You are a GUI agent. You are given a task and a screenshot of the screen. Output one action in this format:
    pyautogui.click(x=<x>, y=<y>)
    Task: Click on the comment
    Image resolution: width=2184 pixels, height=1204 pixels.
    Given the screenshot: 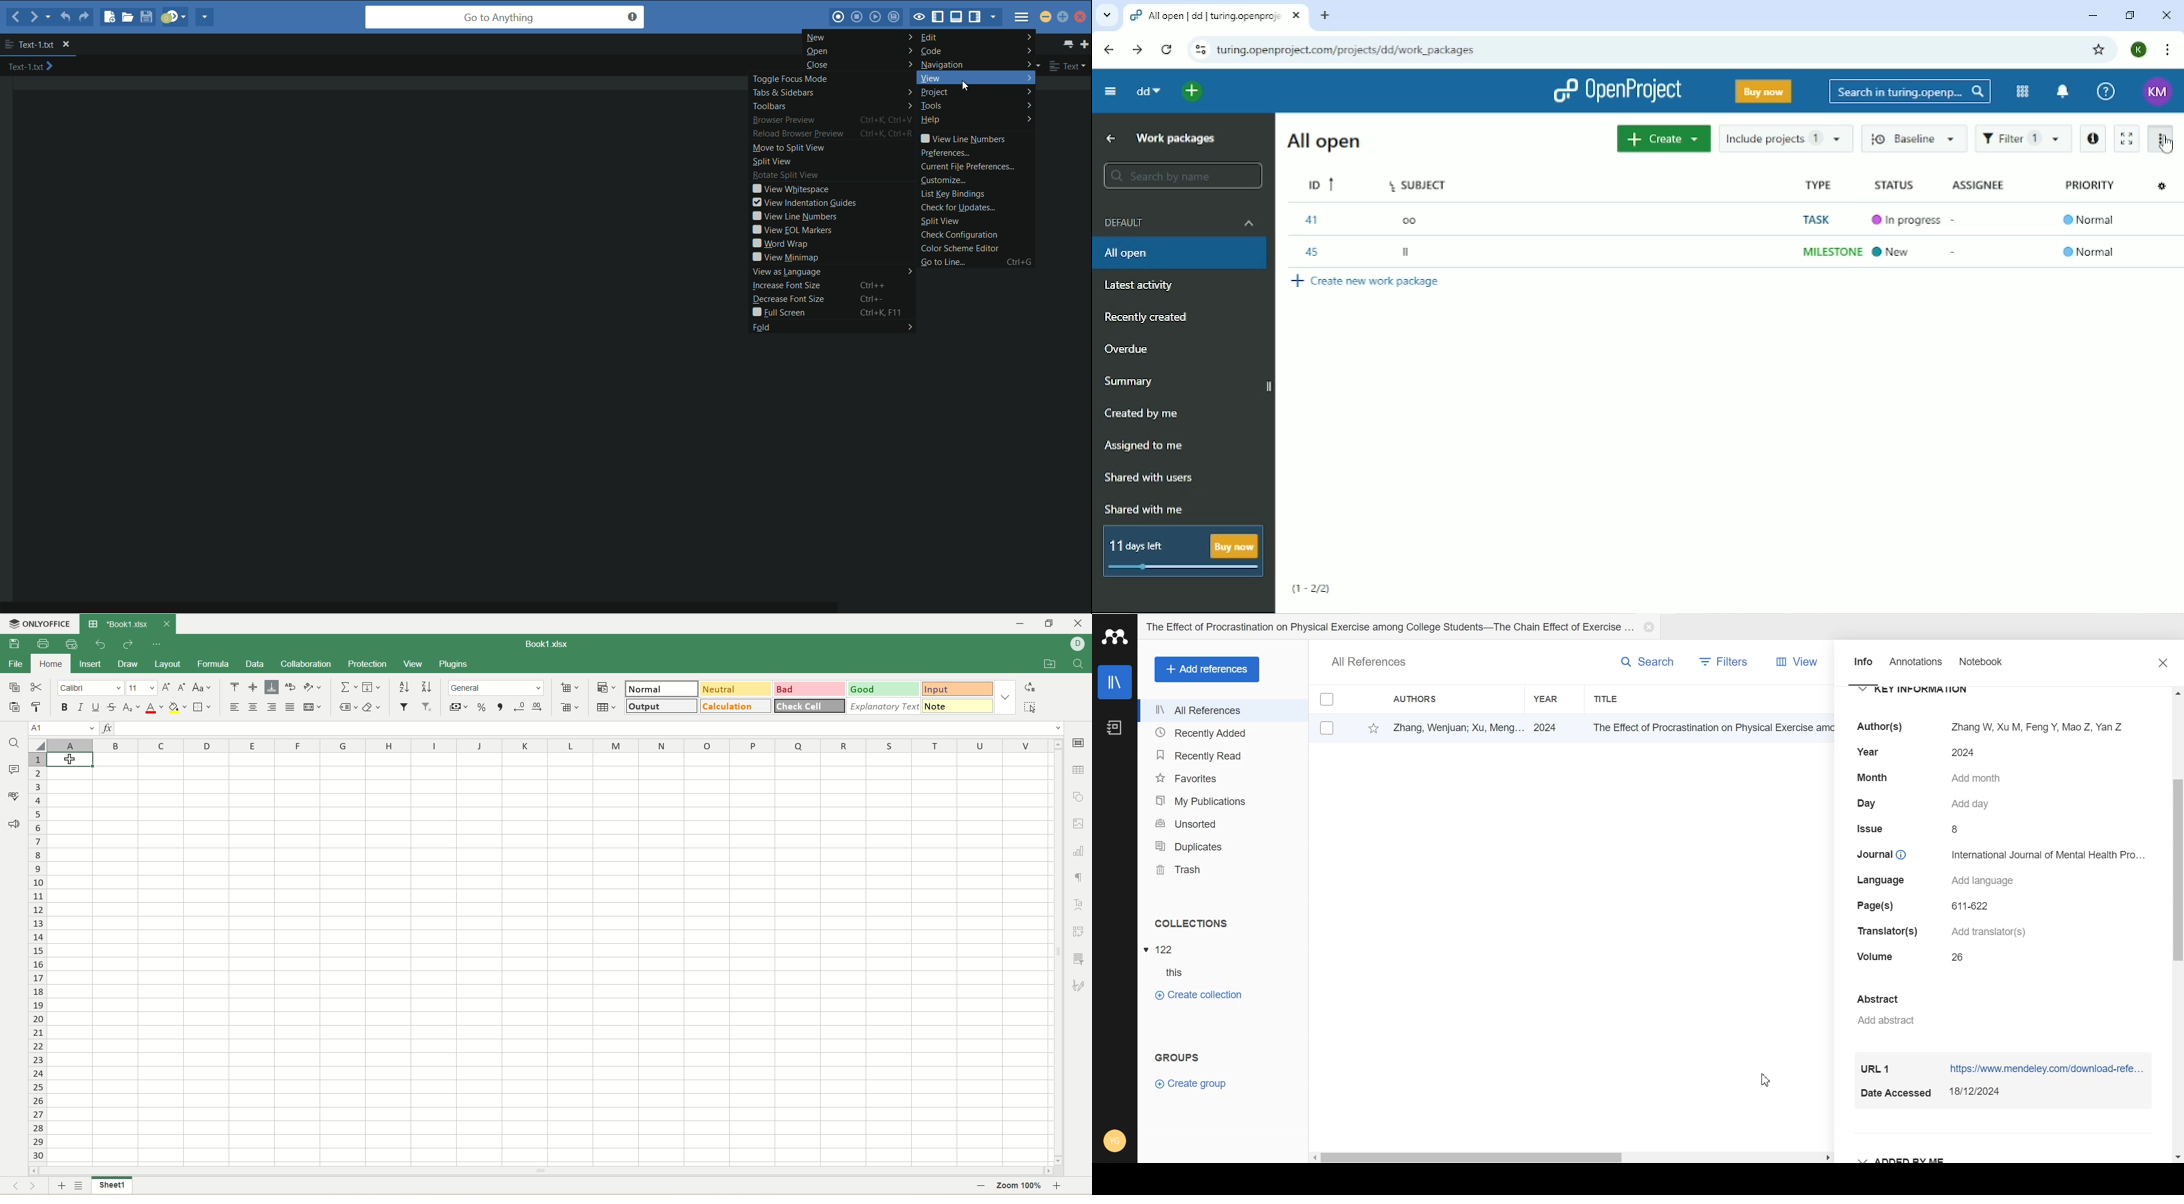 What is the action you would take?
    pyautogui.click(x=15, y=770)
    